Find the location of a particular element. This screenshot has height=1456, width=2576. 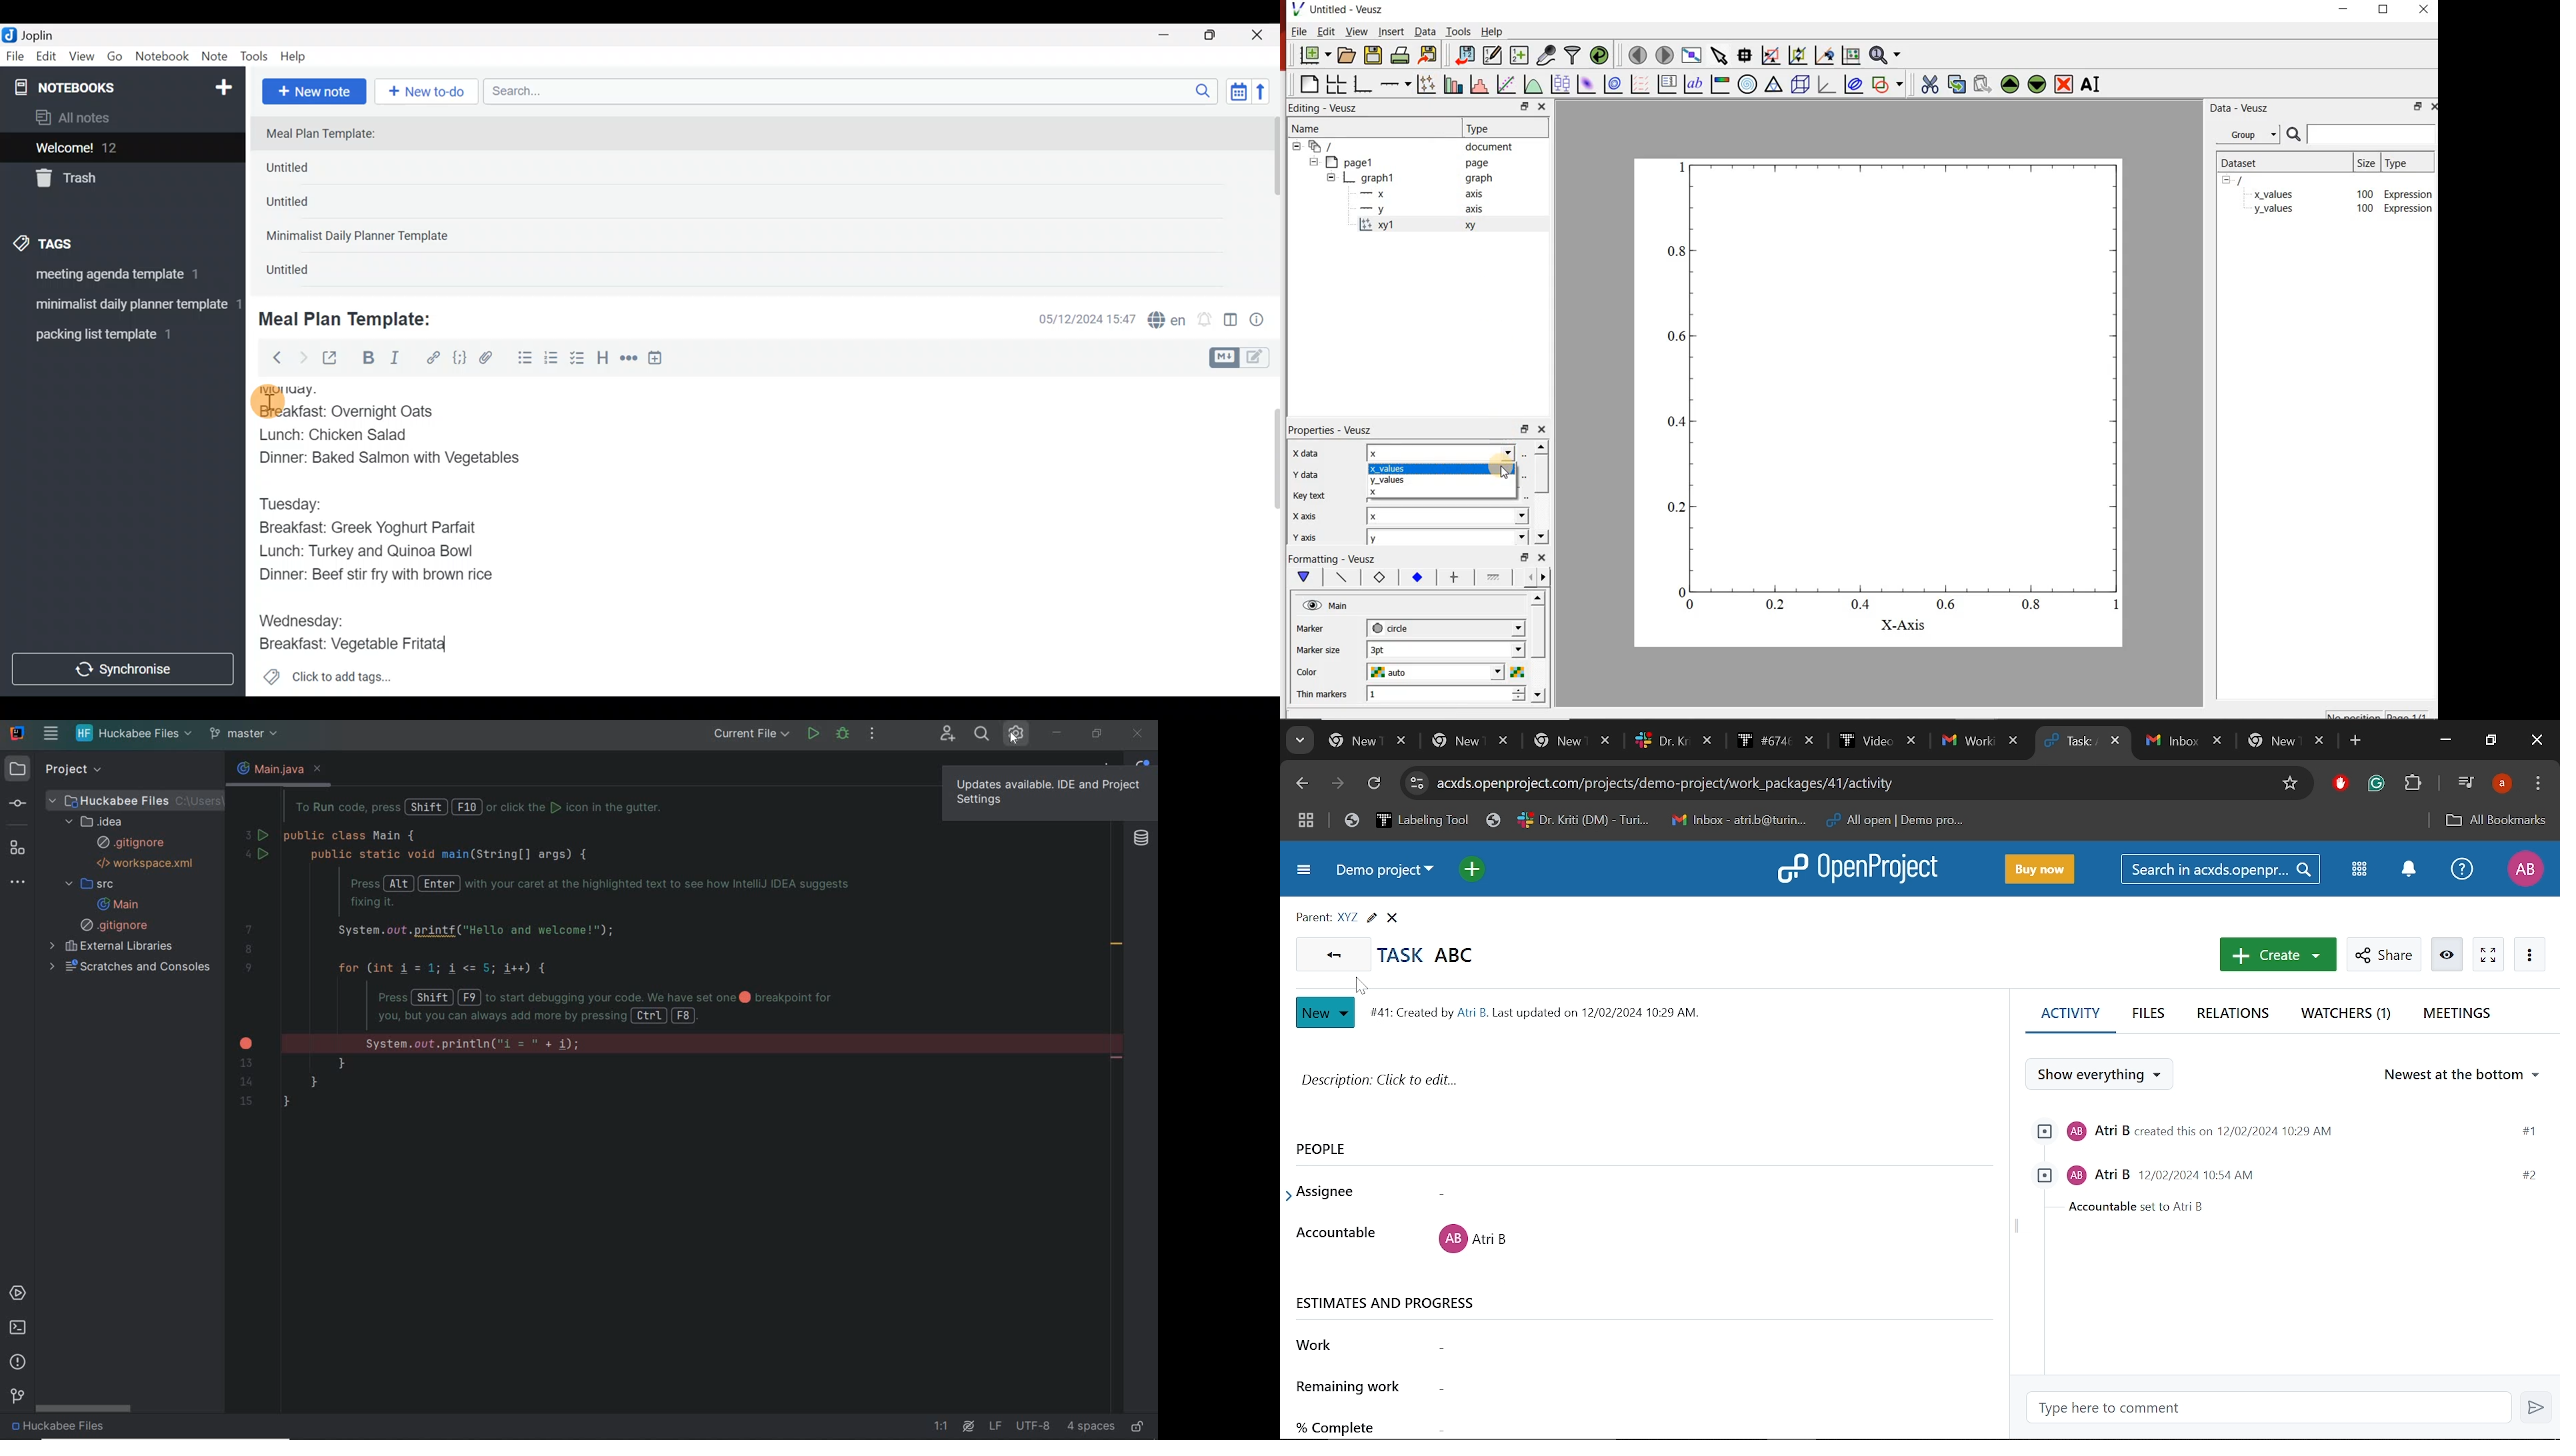

scroll bar is located at coordinates (2001, 1135).